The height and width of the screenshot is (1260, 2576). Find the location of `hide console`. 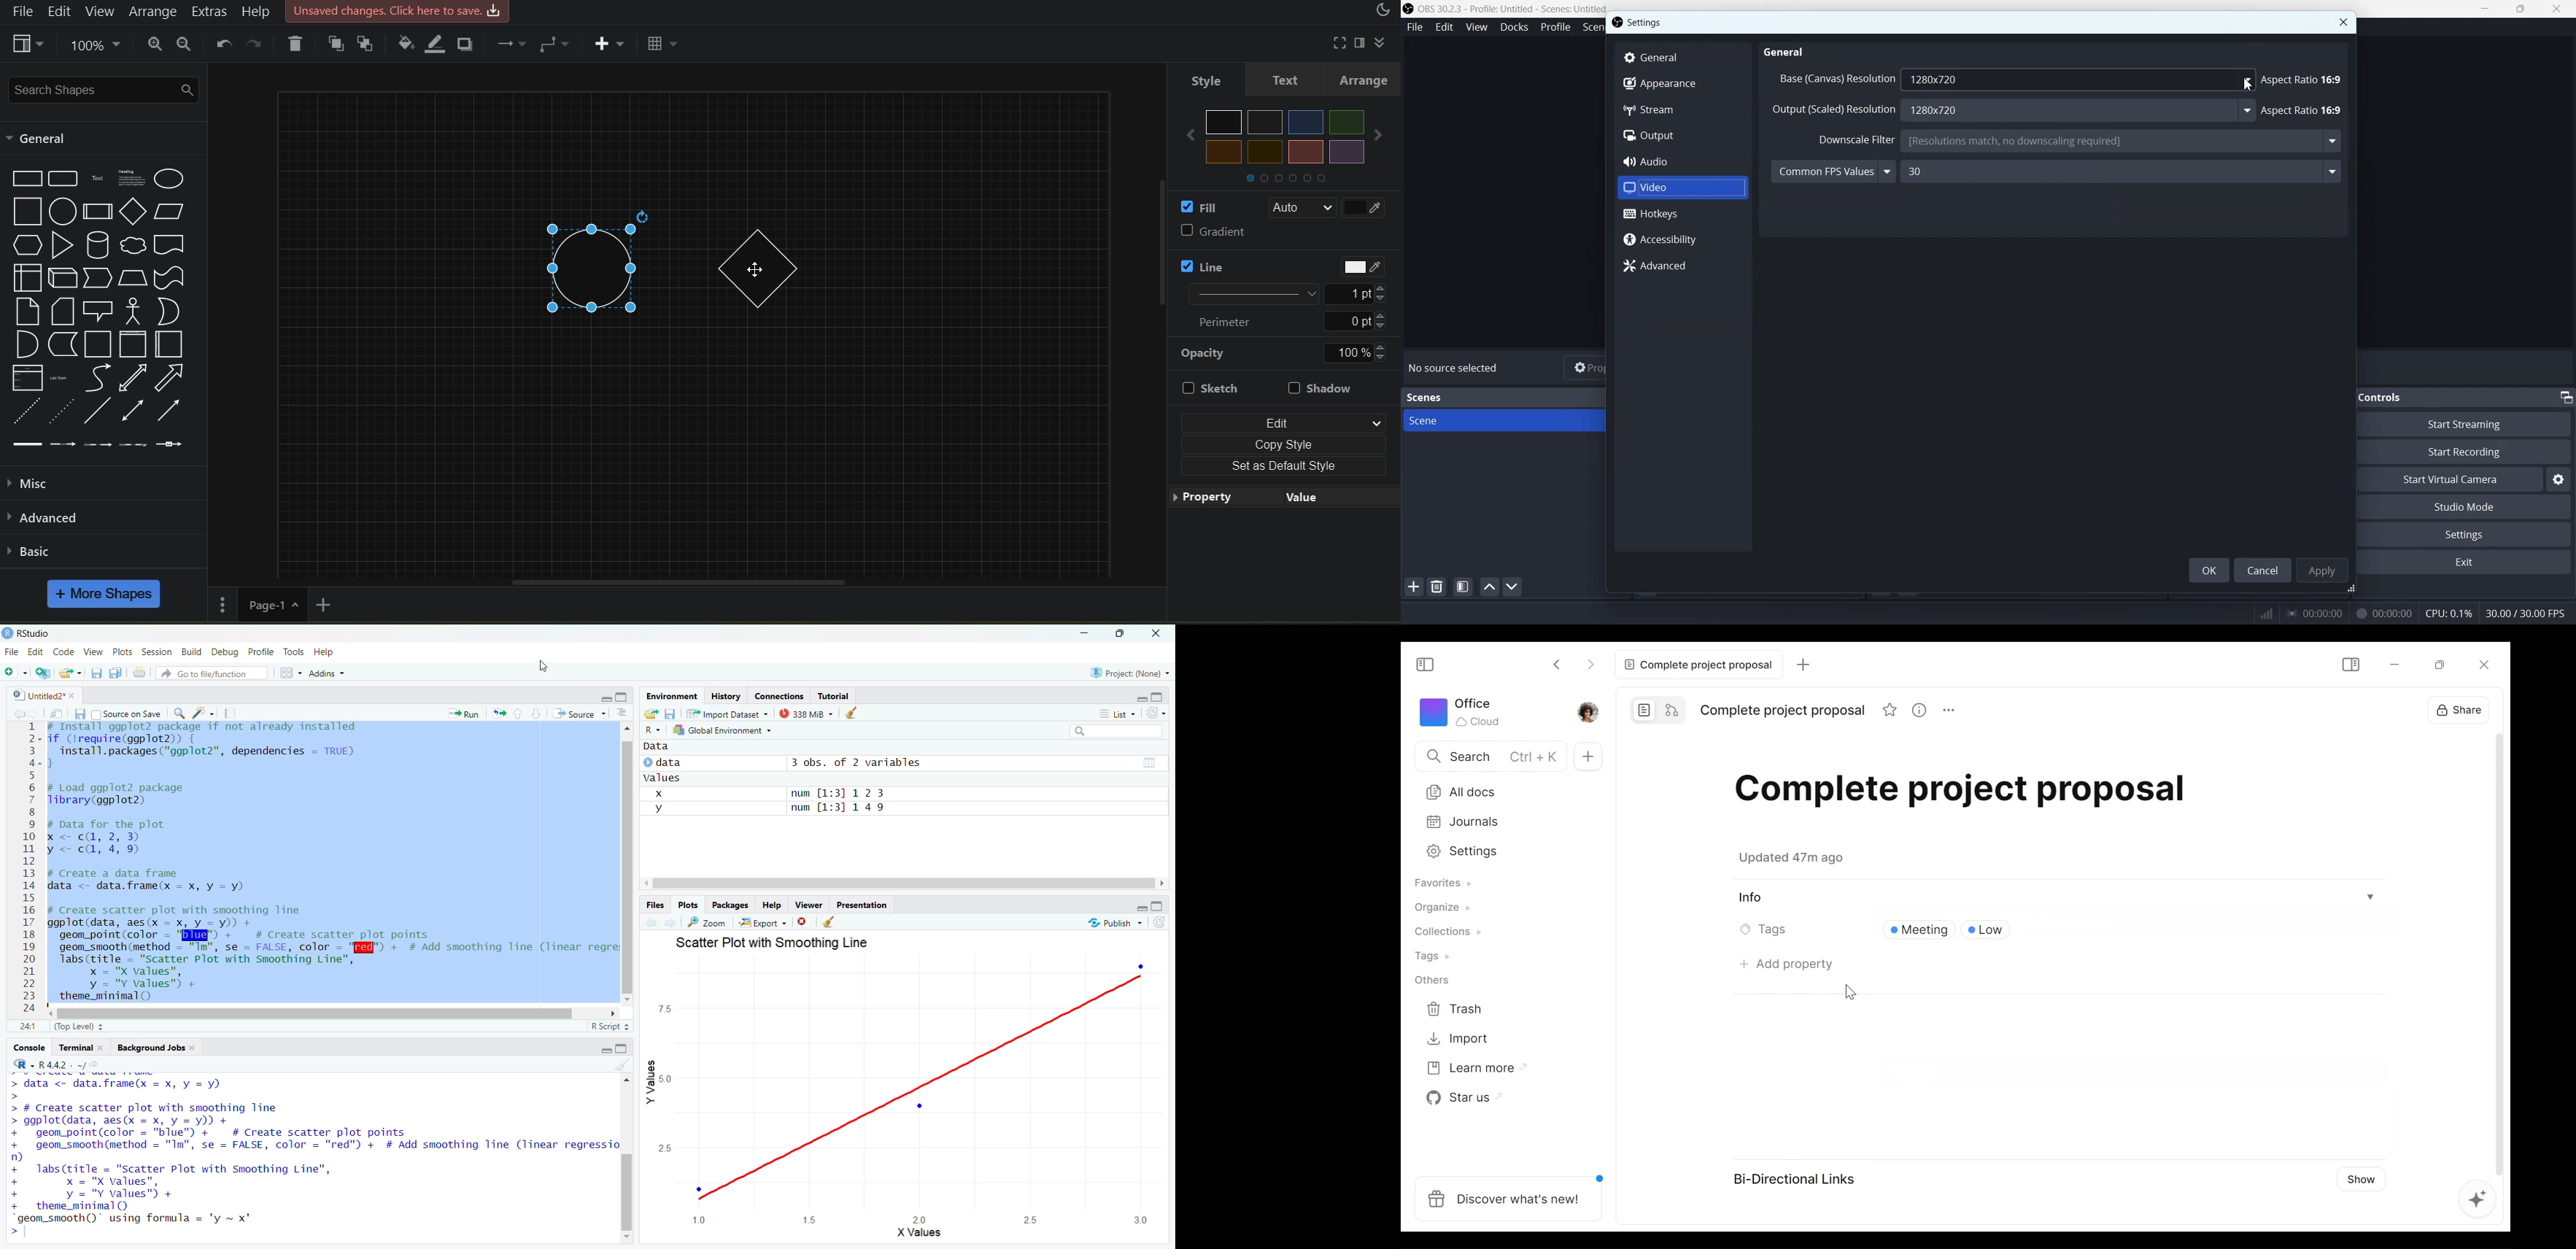

hide console is located at coordinates (1158, 697).